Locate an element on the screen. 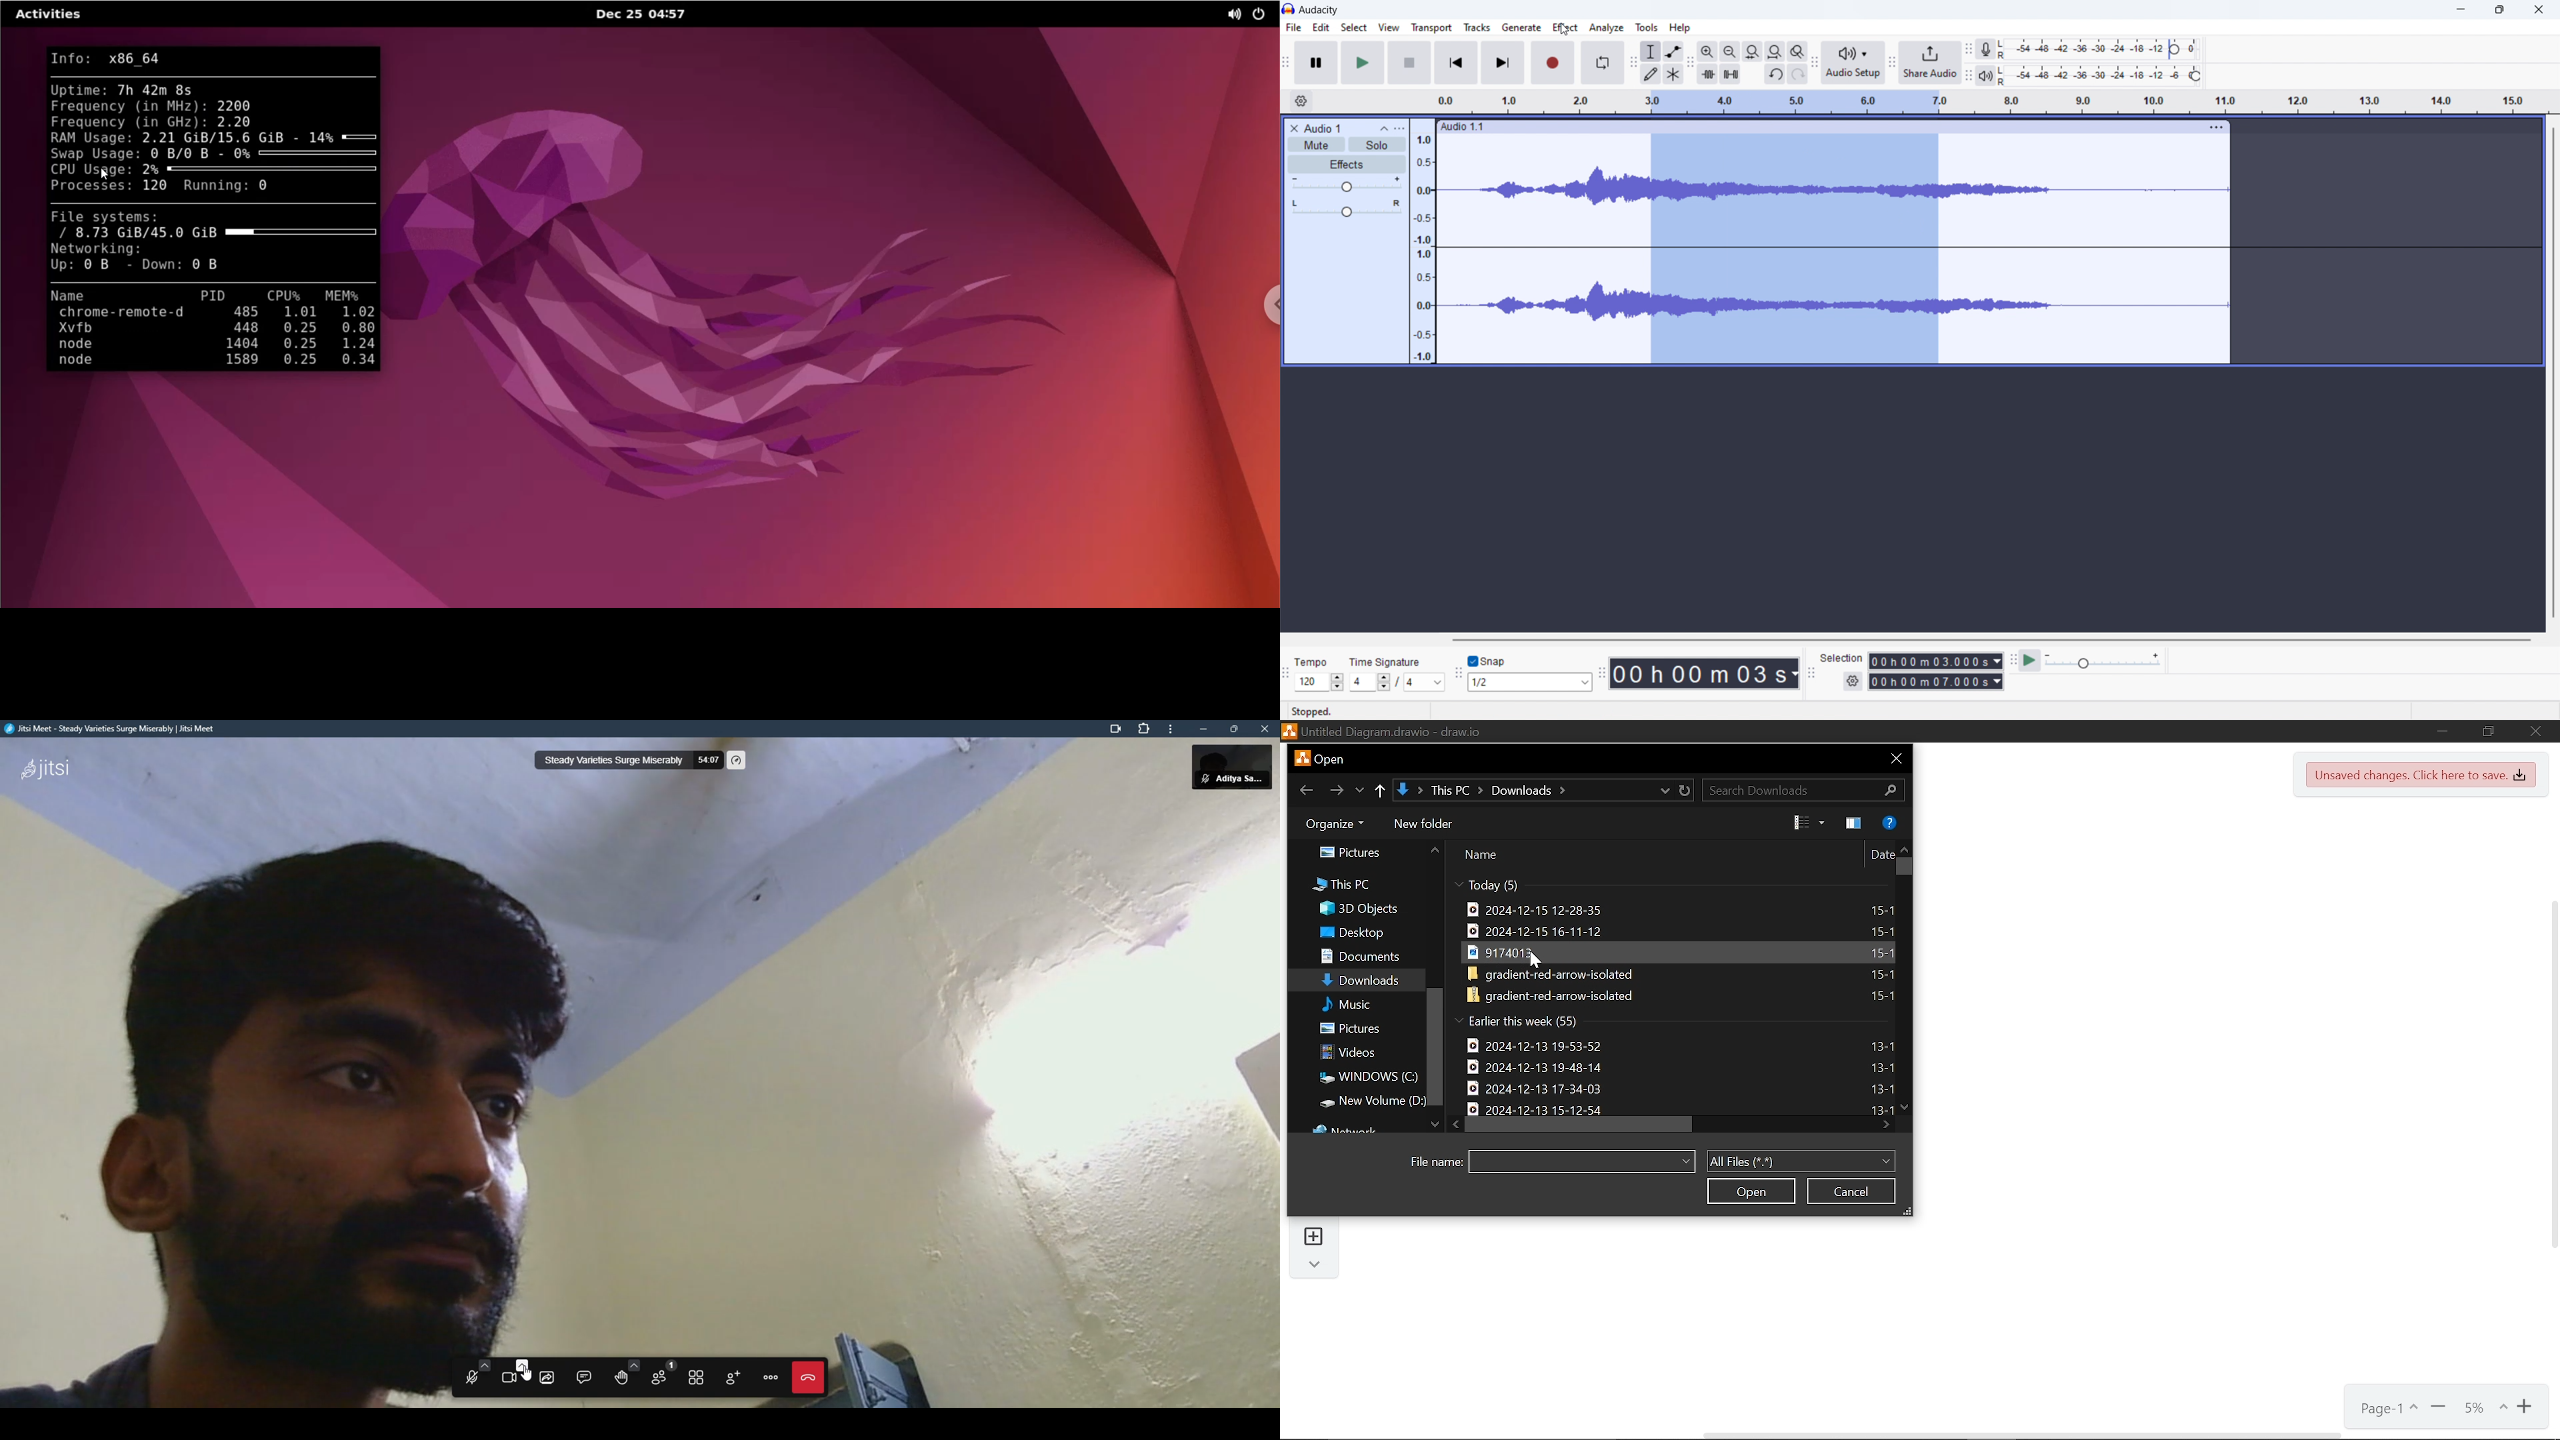 This screenshot has height=1456, width=2576. steady varieties surge miserably is located at coordinates (612, 761).